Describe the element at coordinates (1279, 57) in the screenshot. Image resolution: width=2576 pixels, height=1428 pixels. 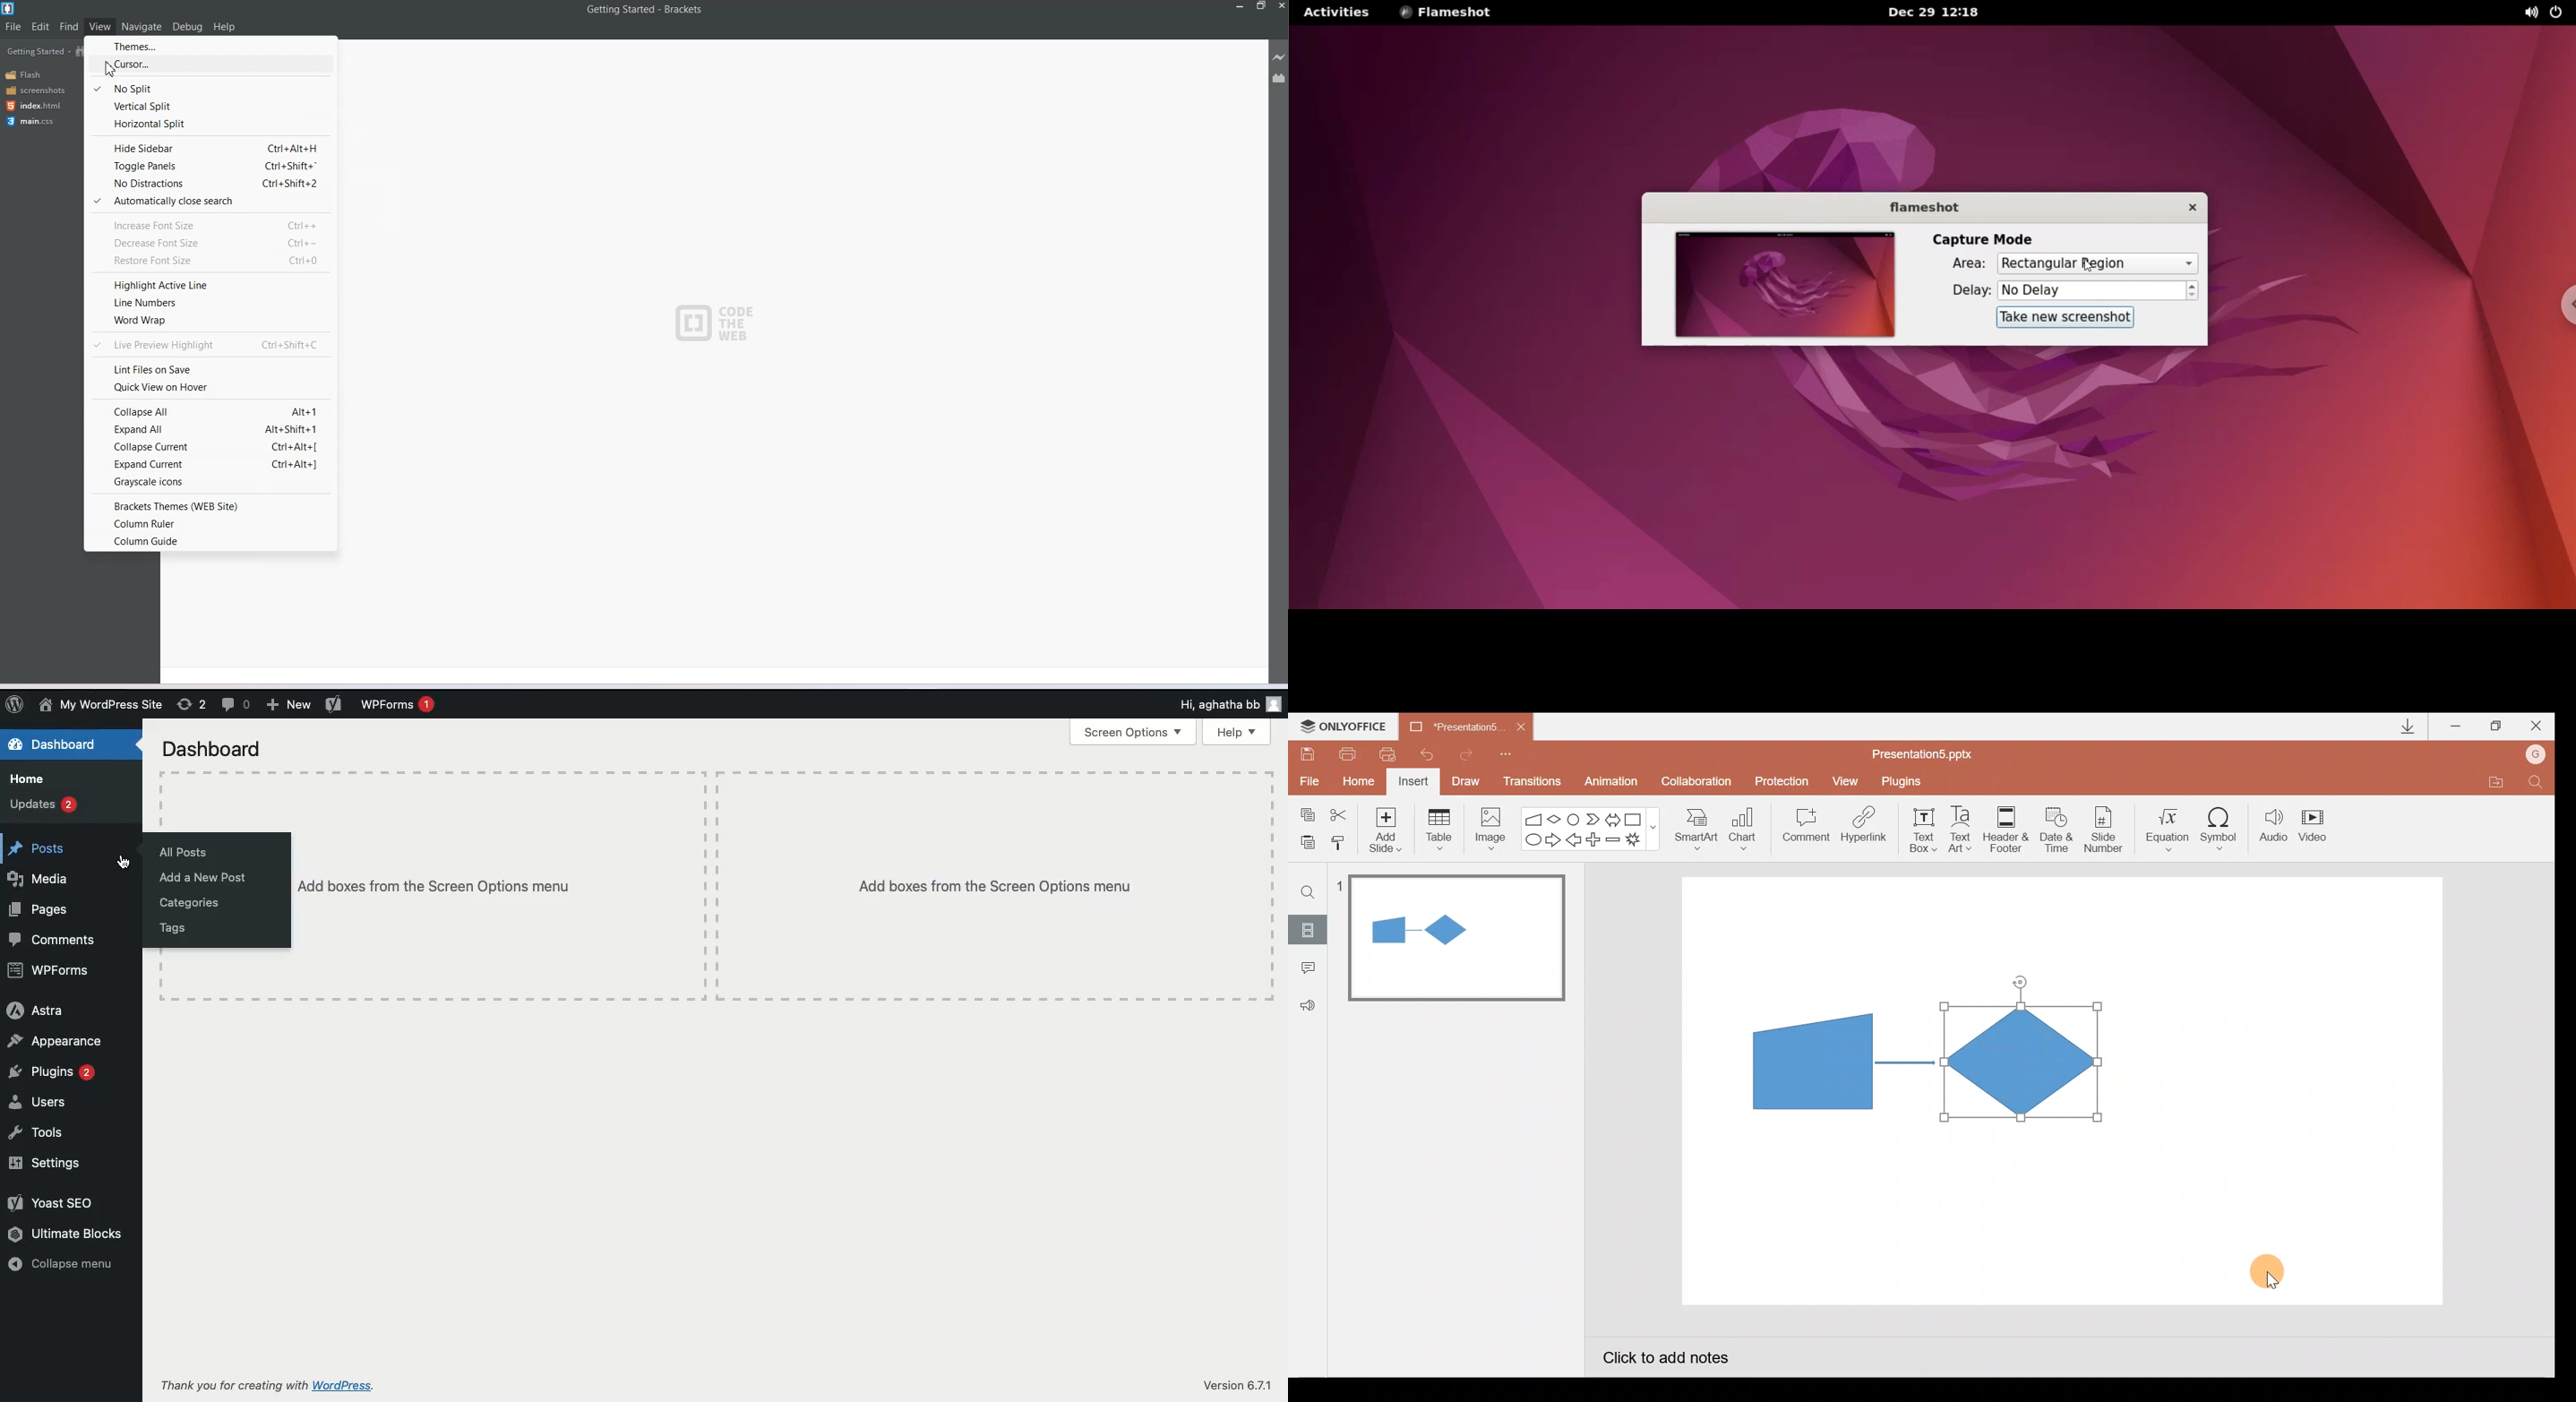
I see `Live Preview` at that location.